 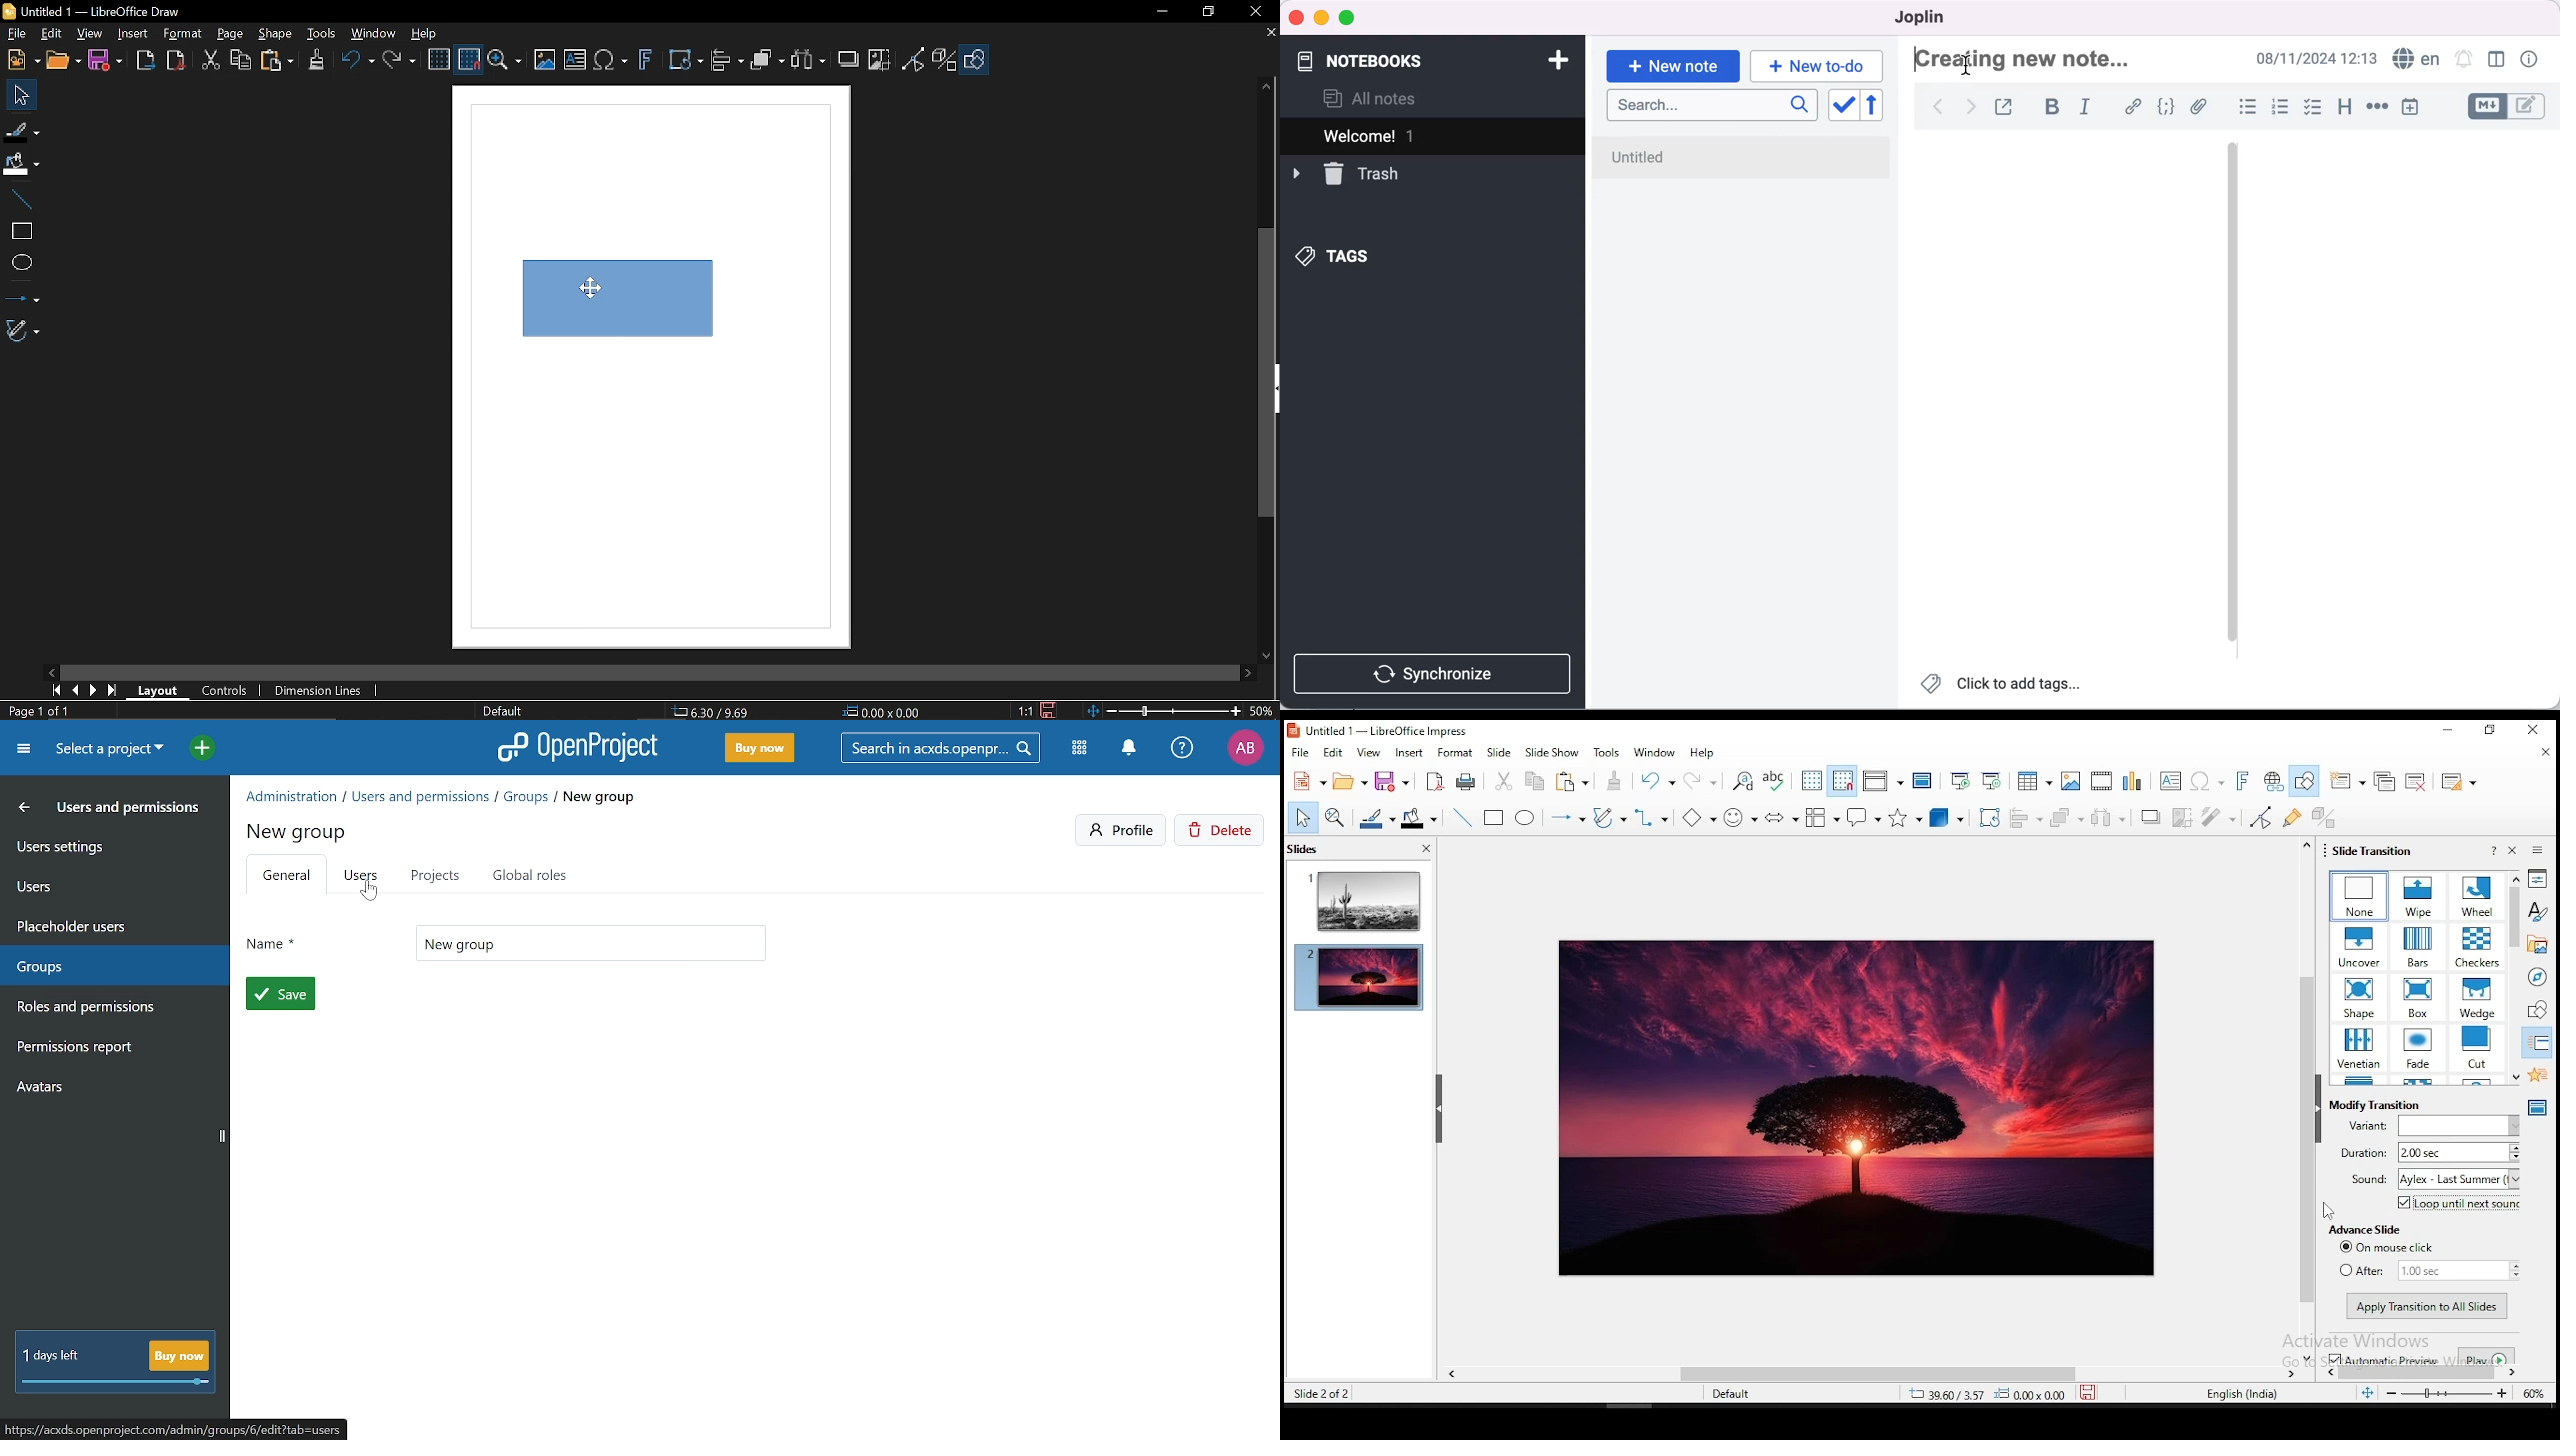 What do you see at coordinates (1527, 819) in the screenshot?
I see `ellipse` at bounding box center [1527, 819].